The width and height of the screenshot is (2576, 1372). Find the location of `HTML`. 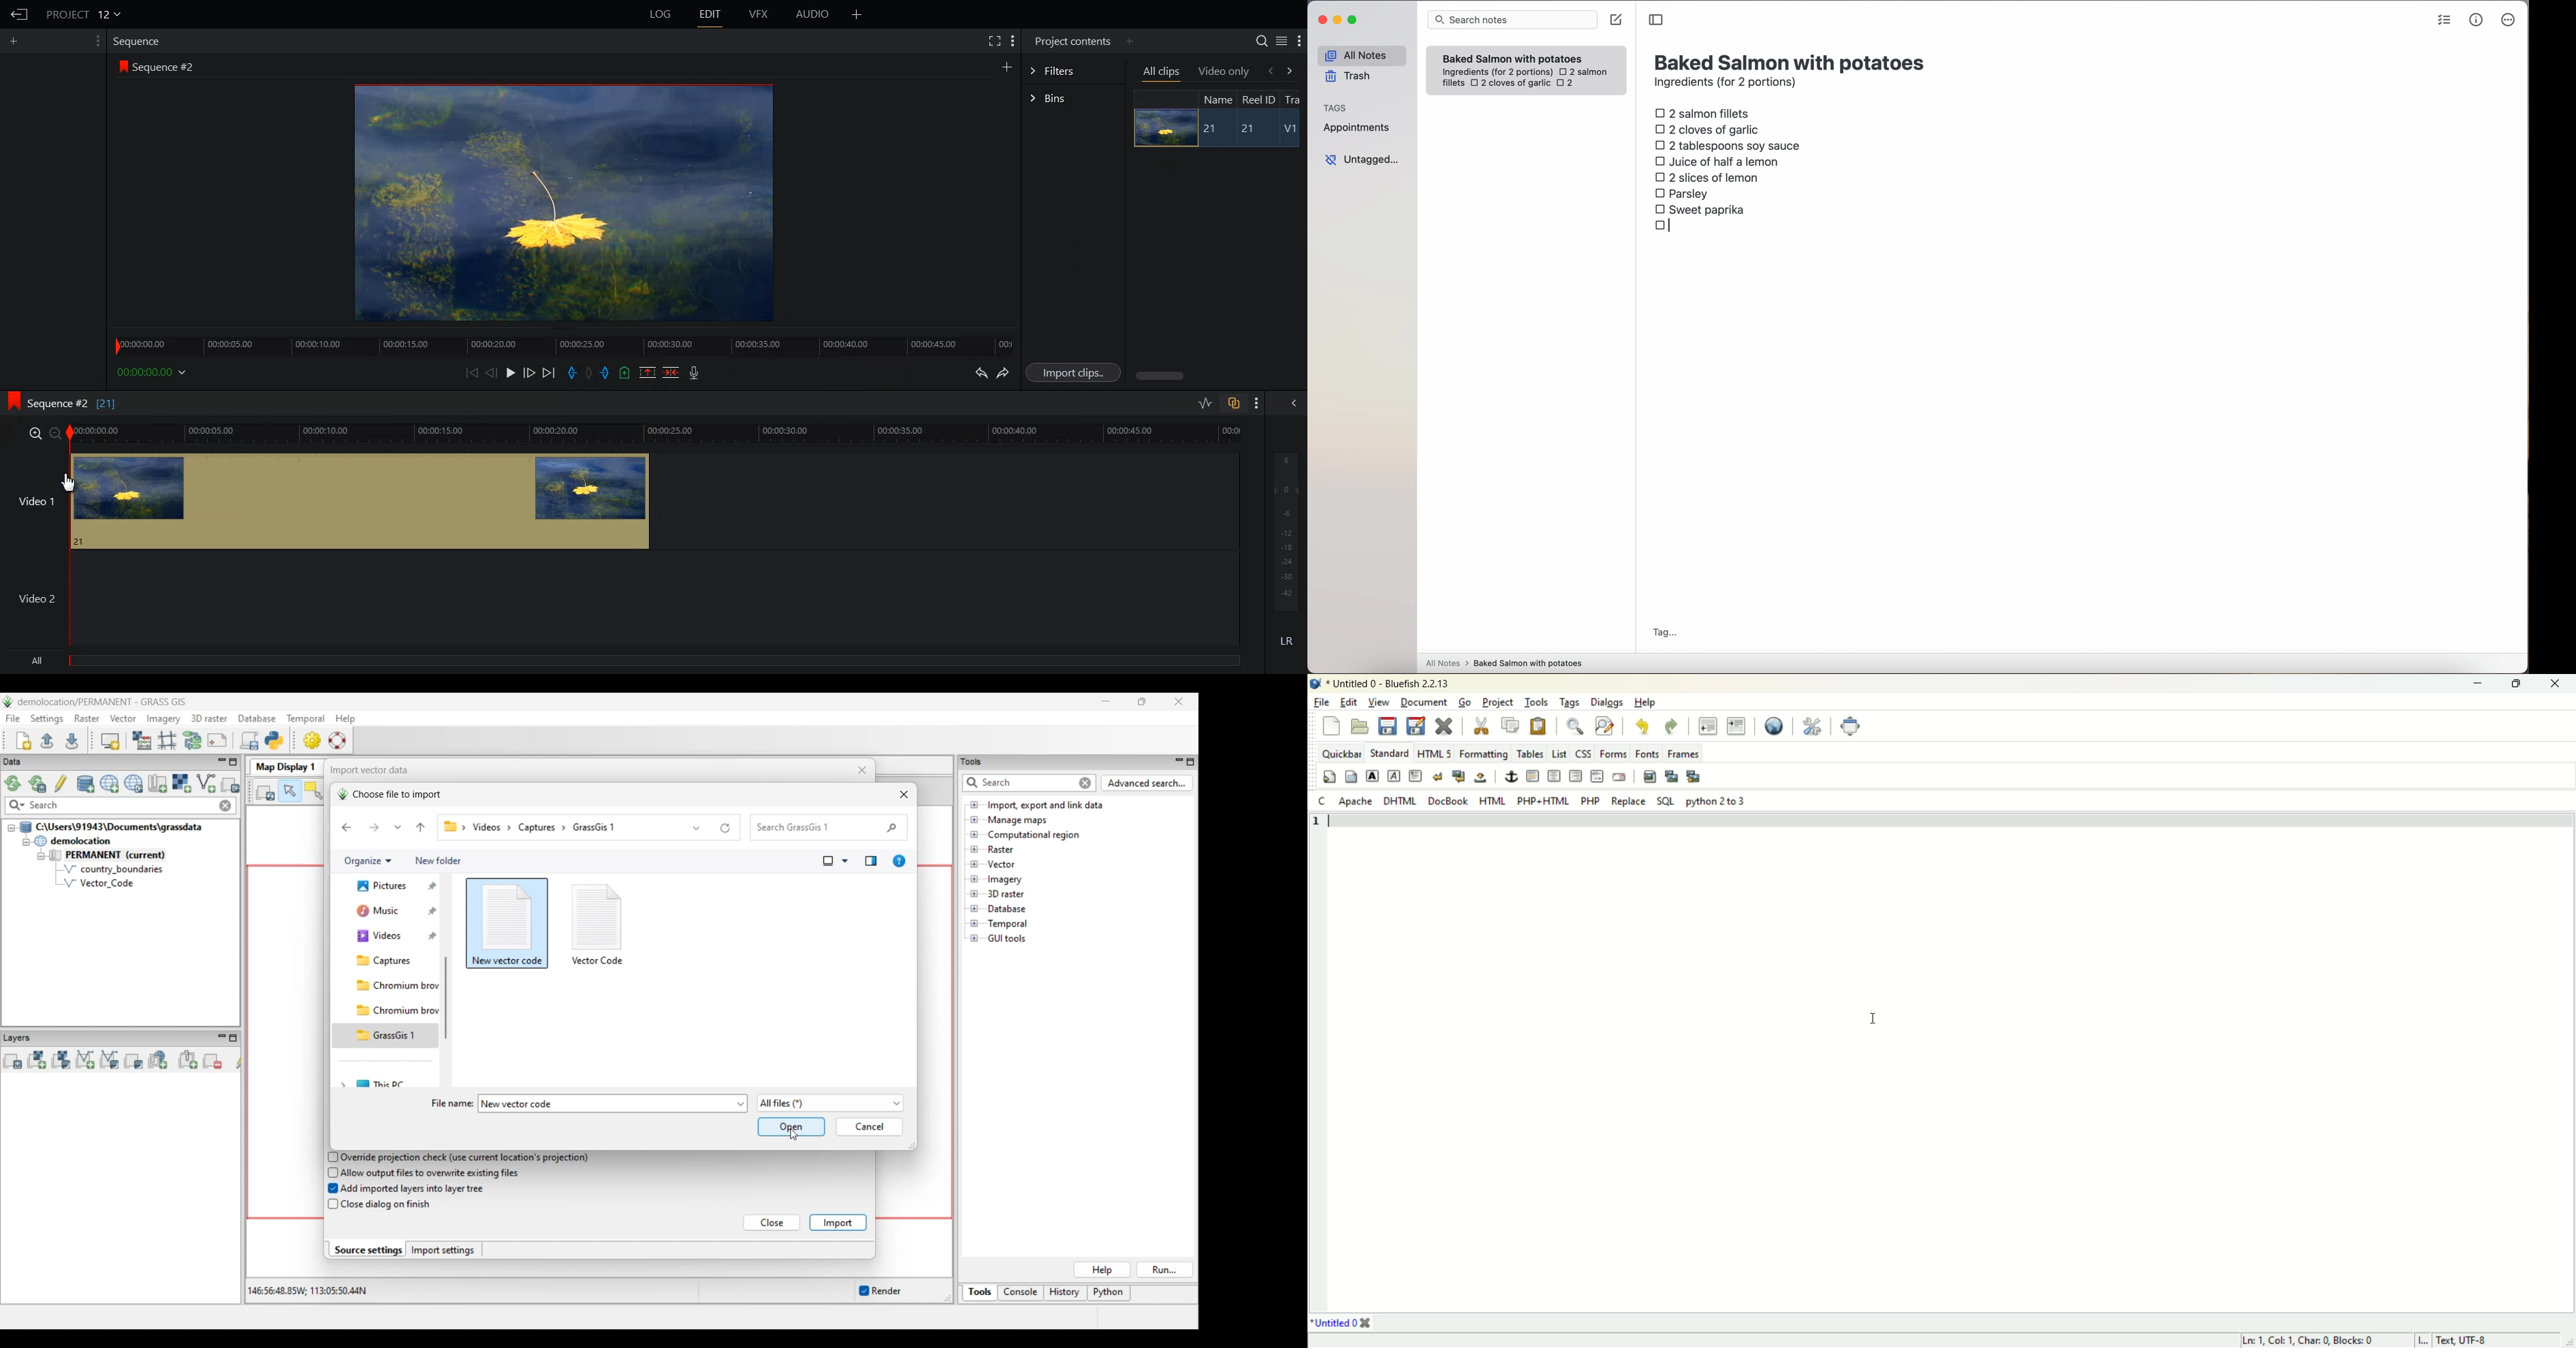

HTML is located at coordinates (1492, 801).